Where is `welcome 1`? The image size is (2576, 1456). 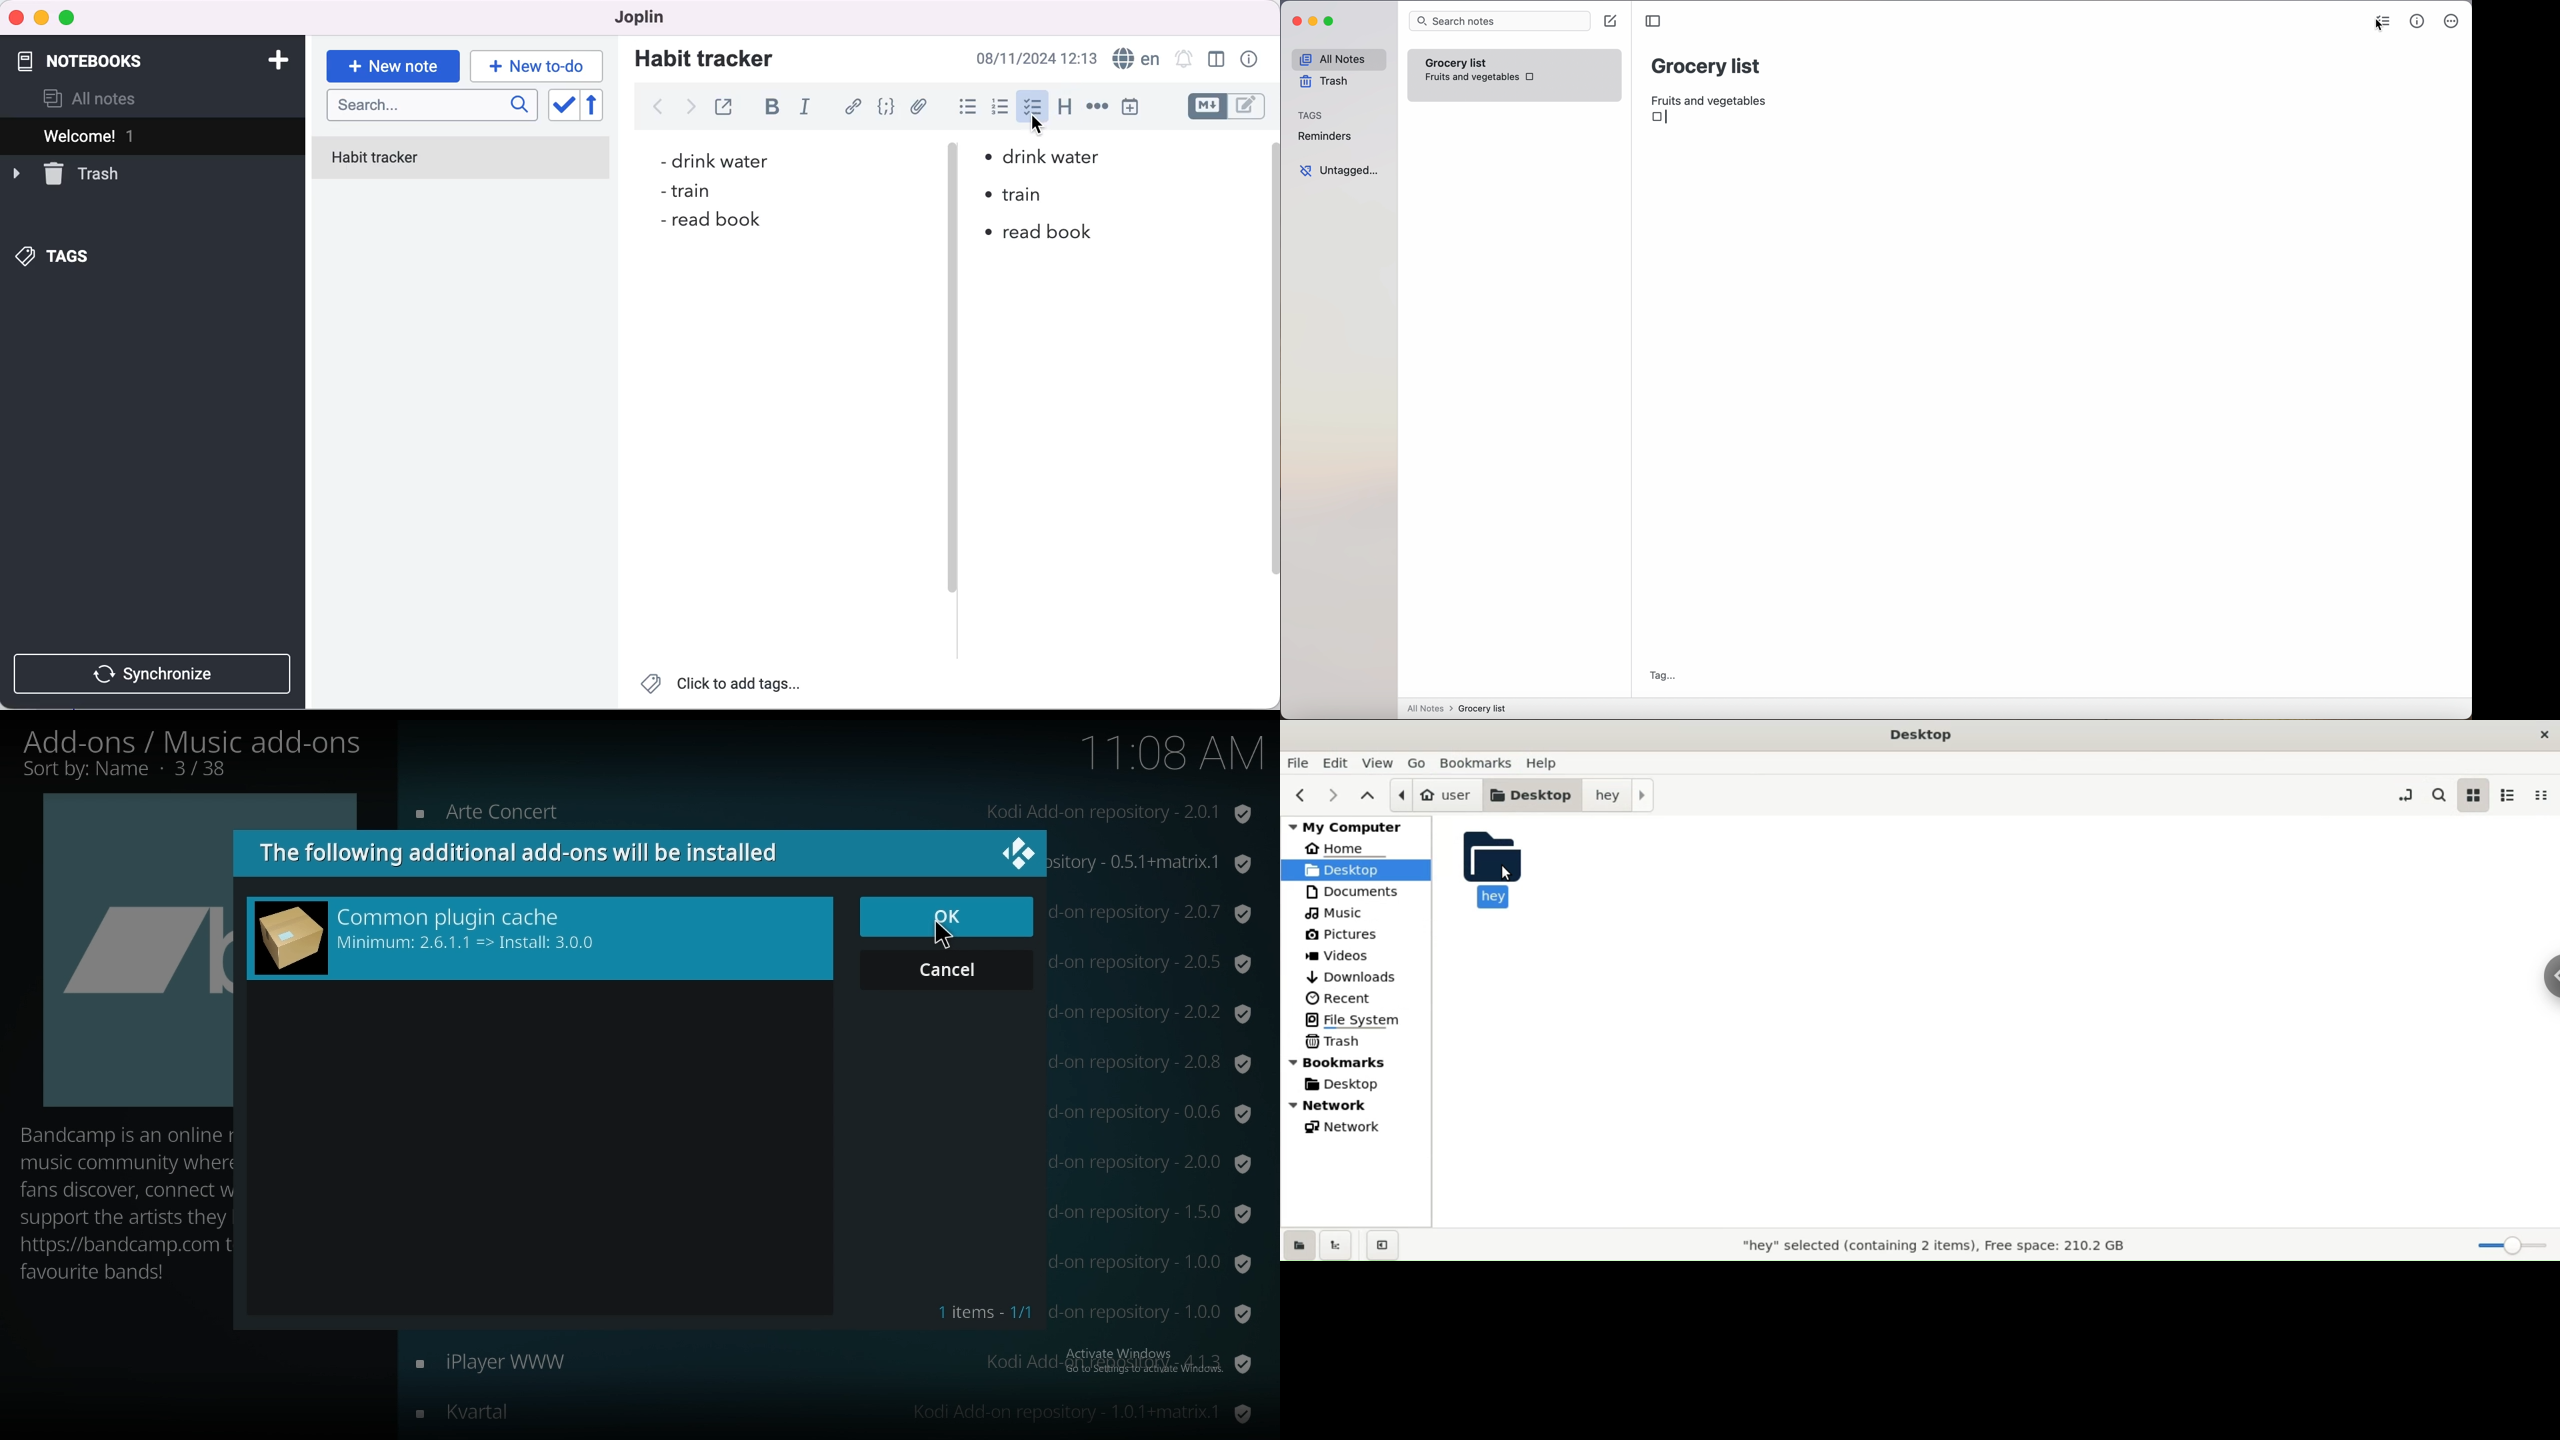
welcome 1 is located at coordinates (155, 136).